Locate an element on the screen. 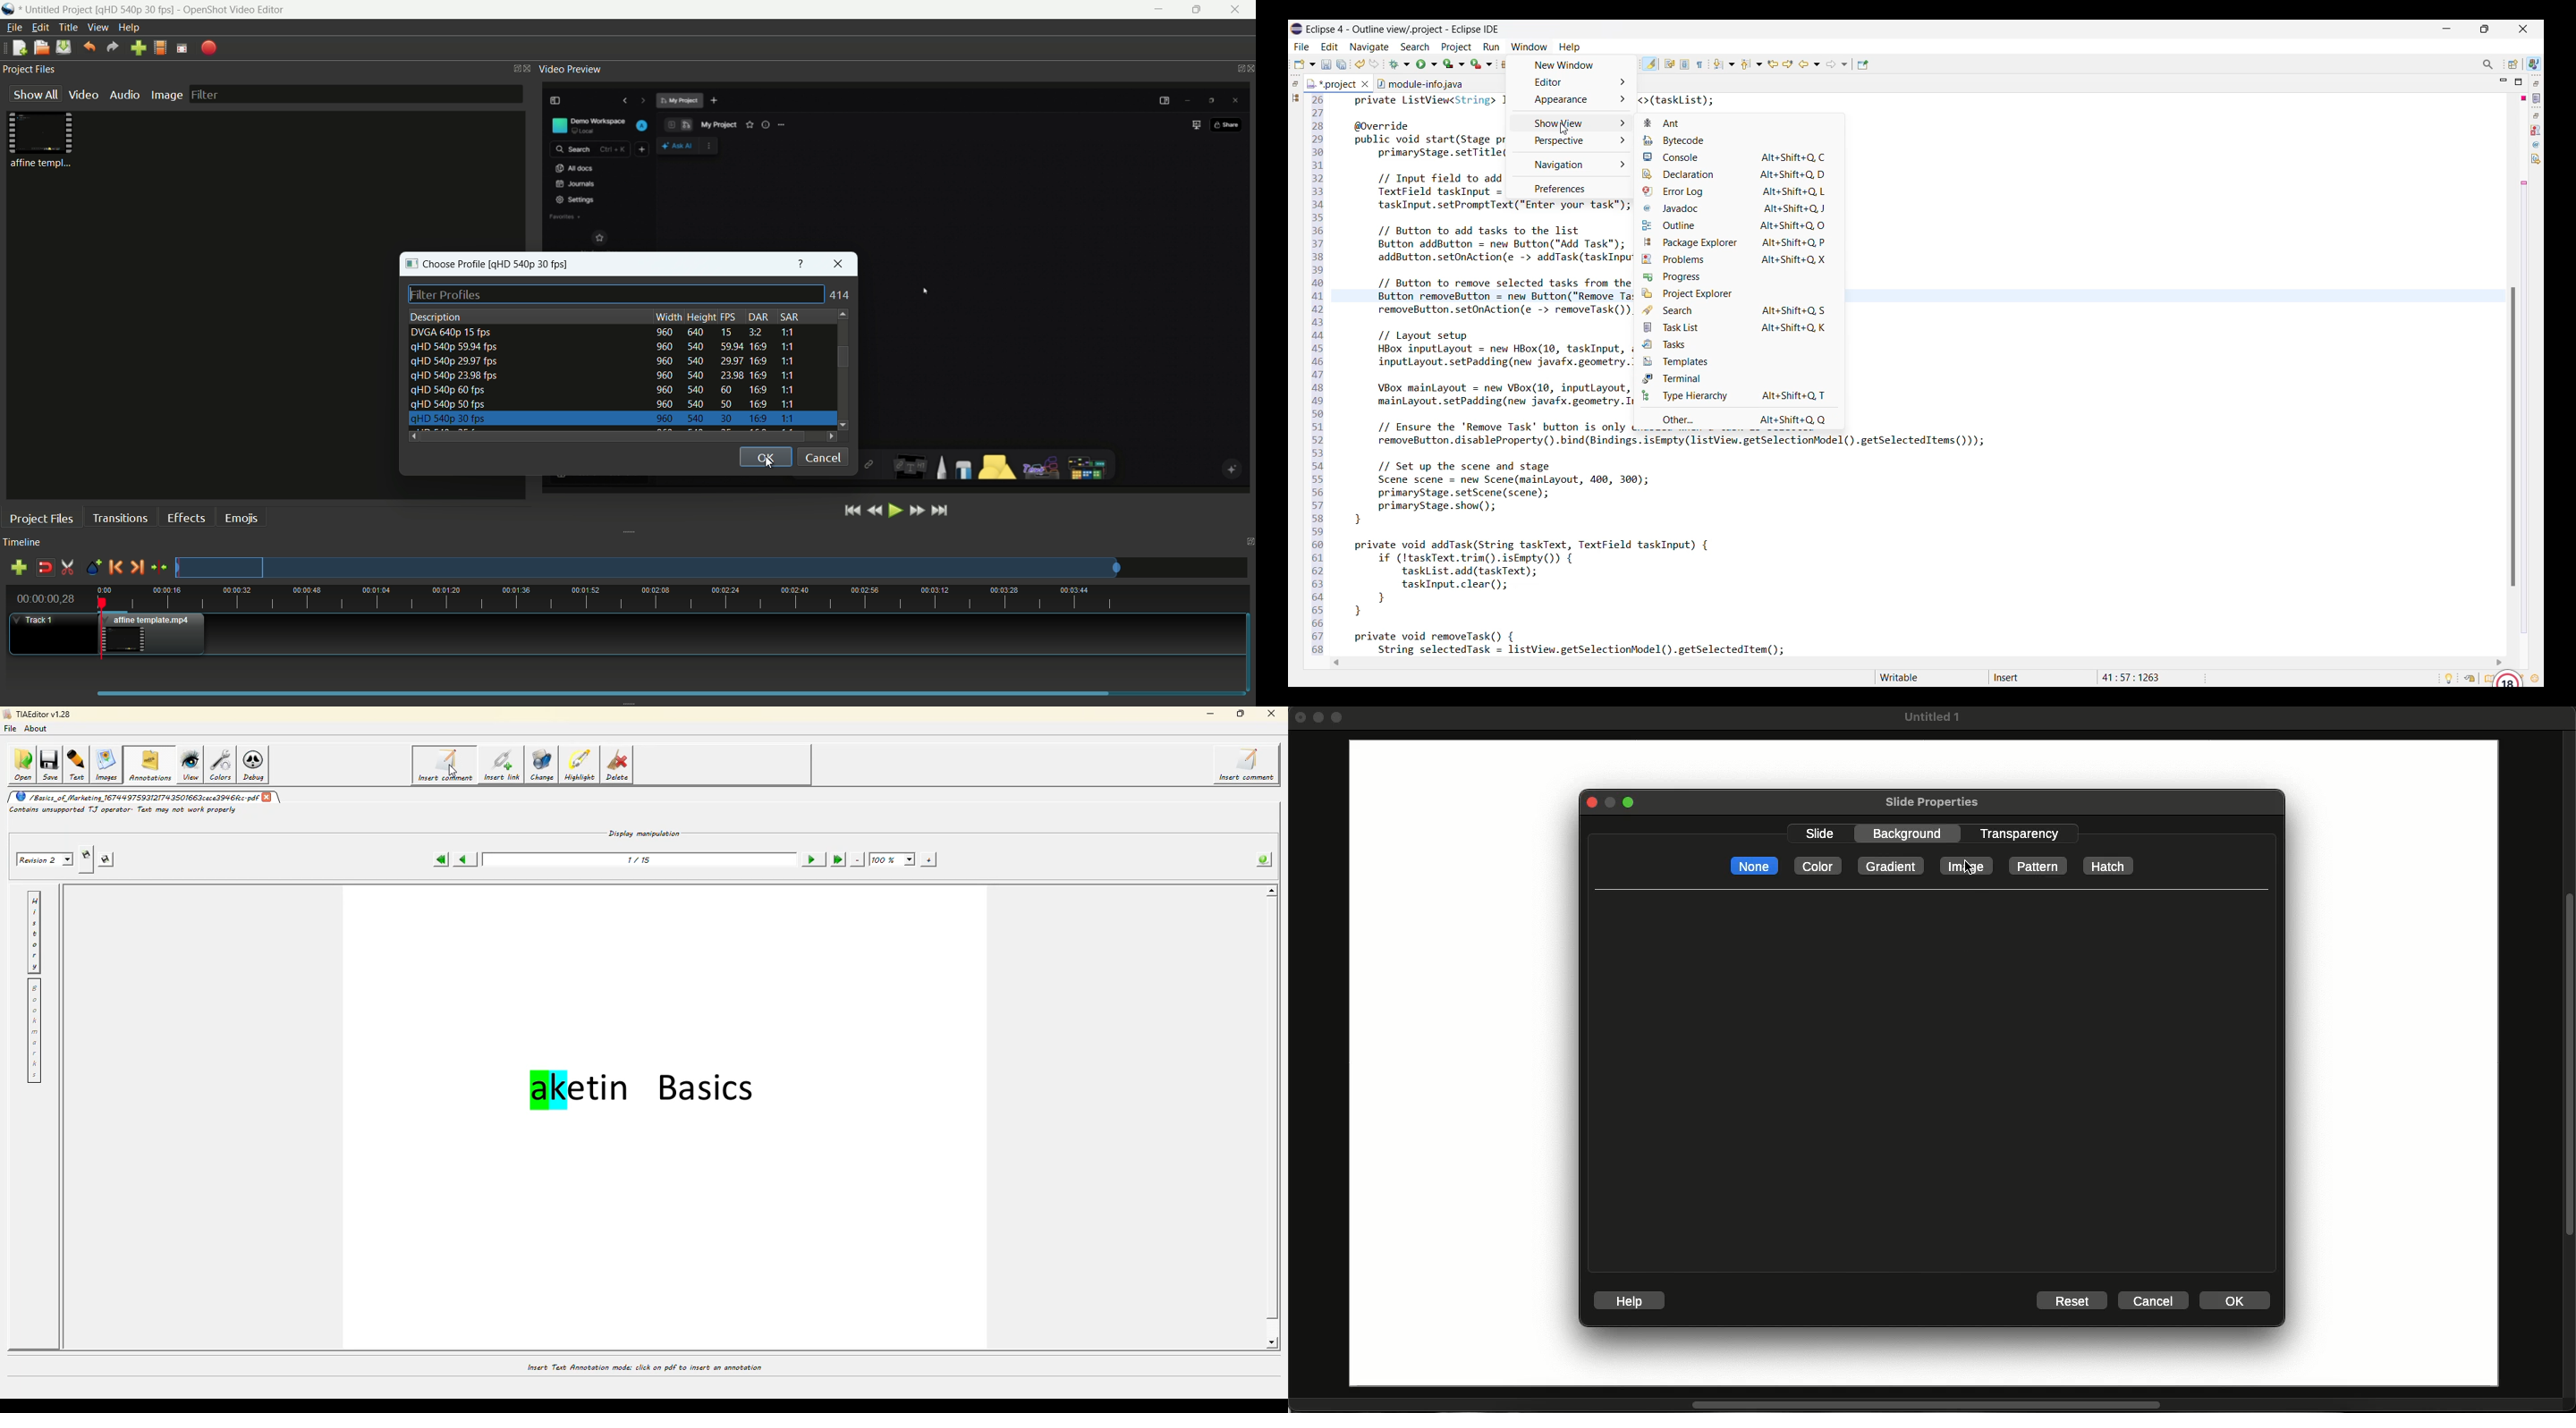  profile is located at coordinates (137, 9).